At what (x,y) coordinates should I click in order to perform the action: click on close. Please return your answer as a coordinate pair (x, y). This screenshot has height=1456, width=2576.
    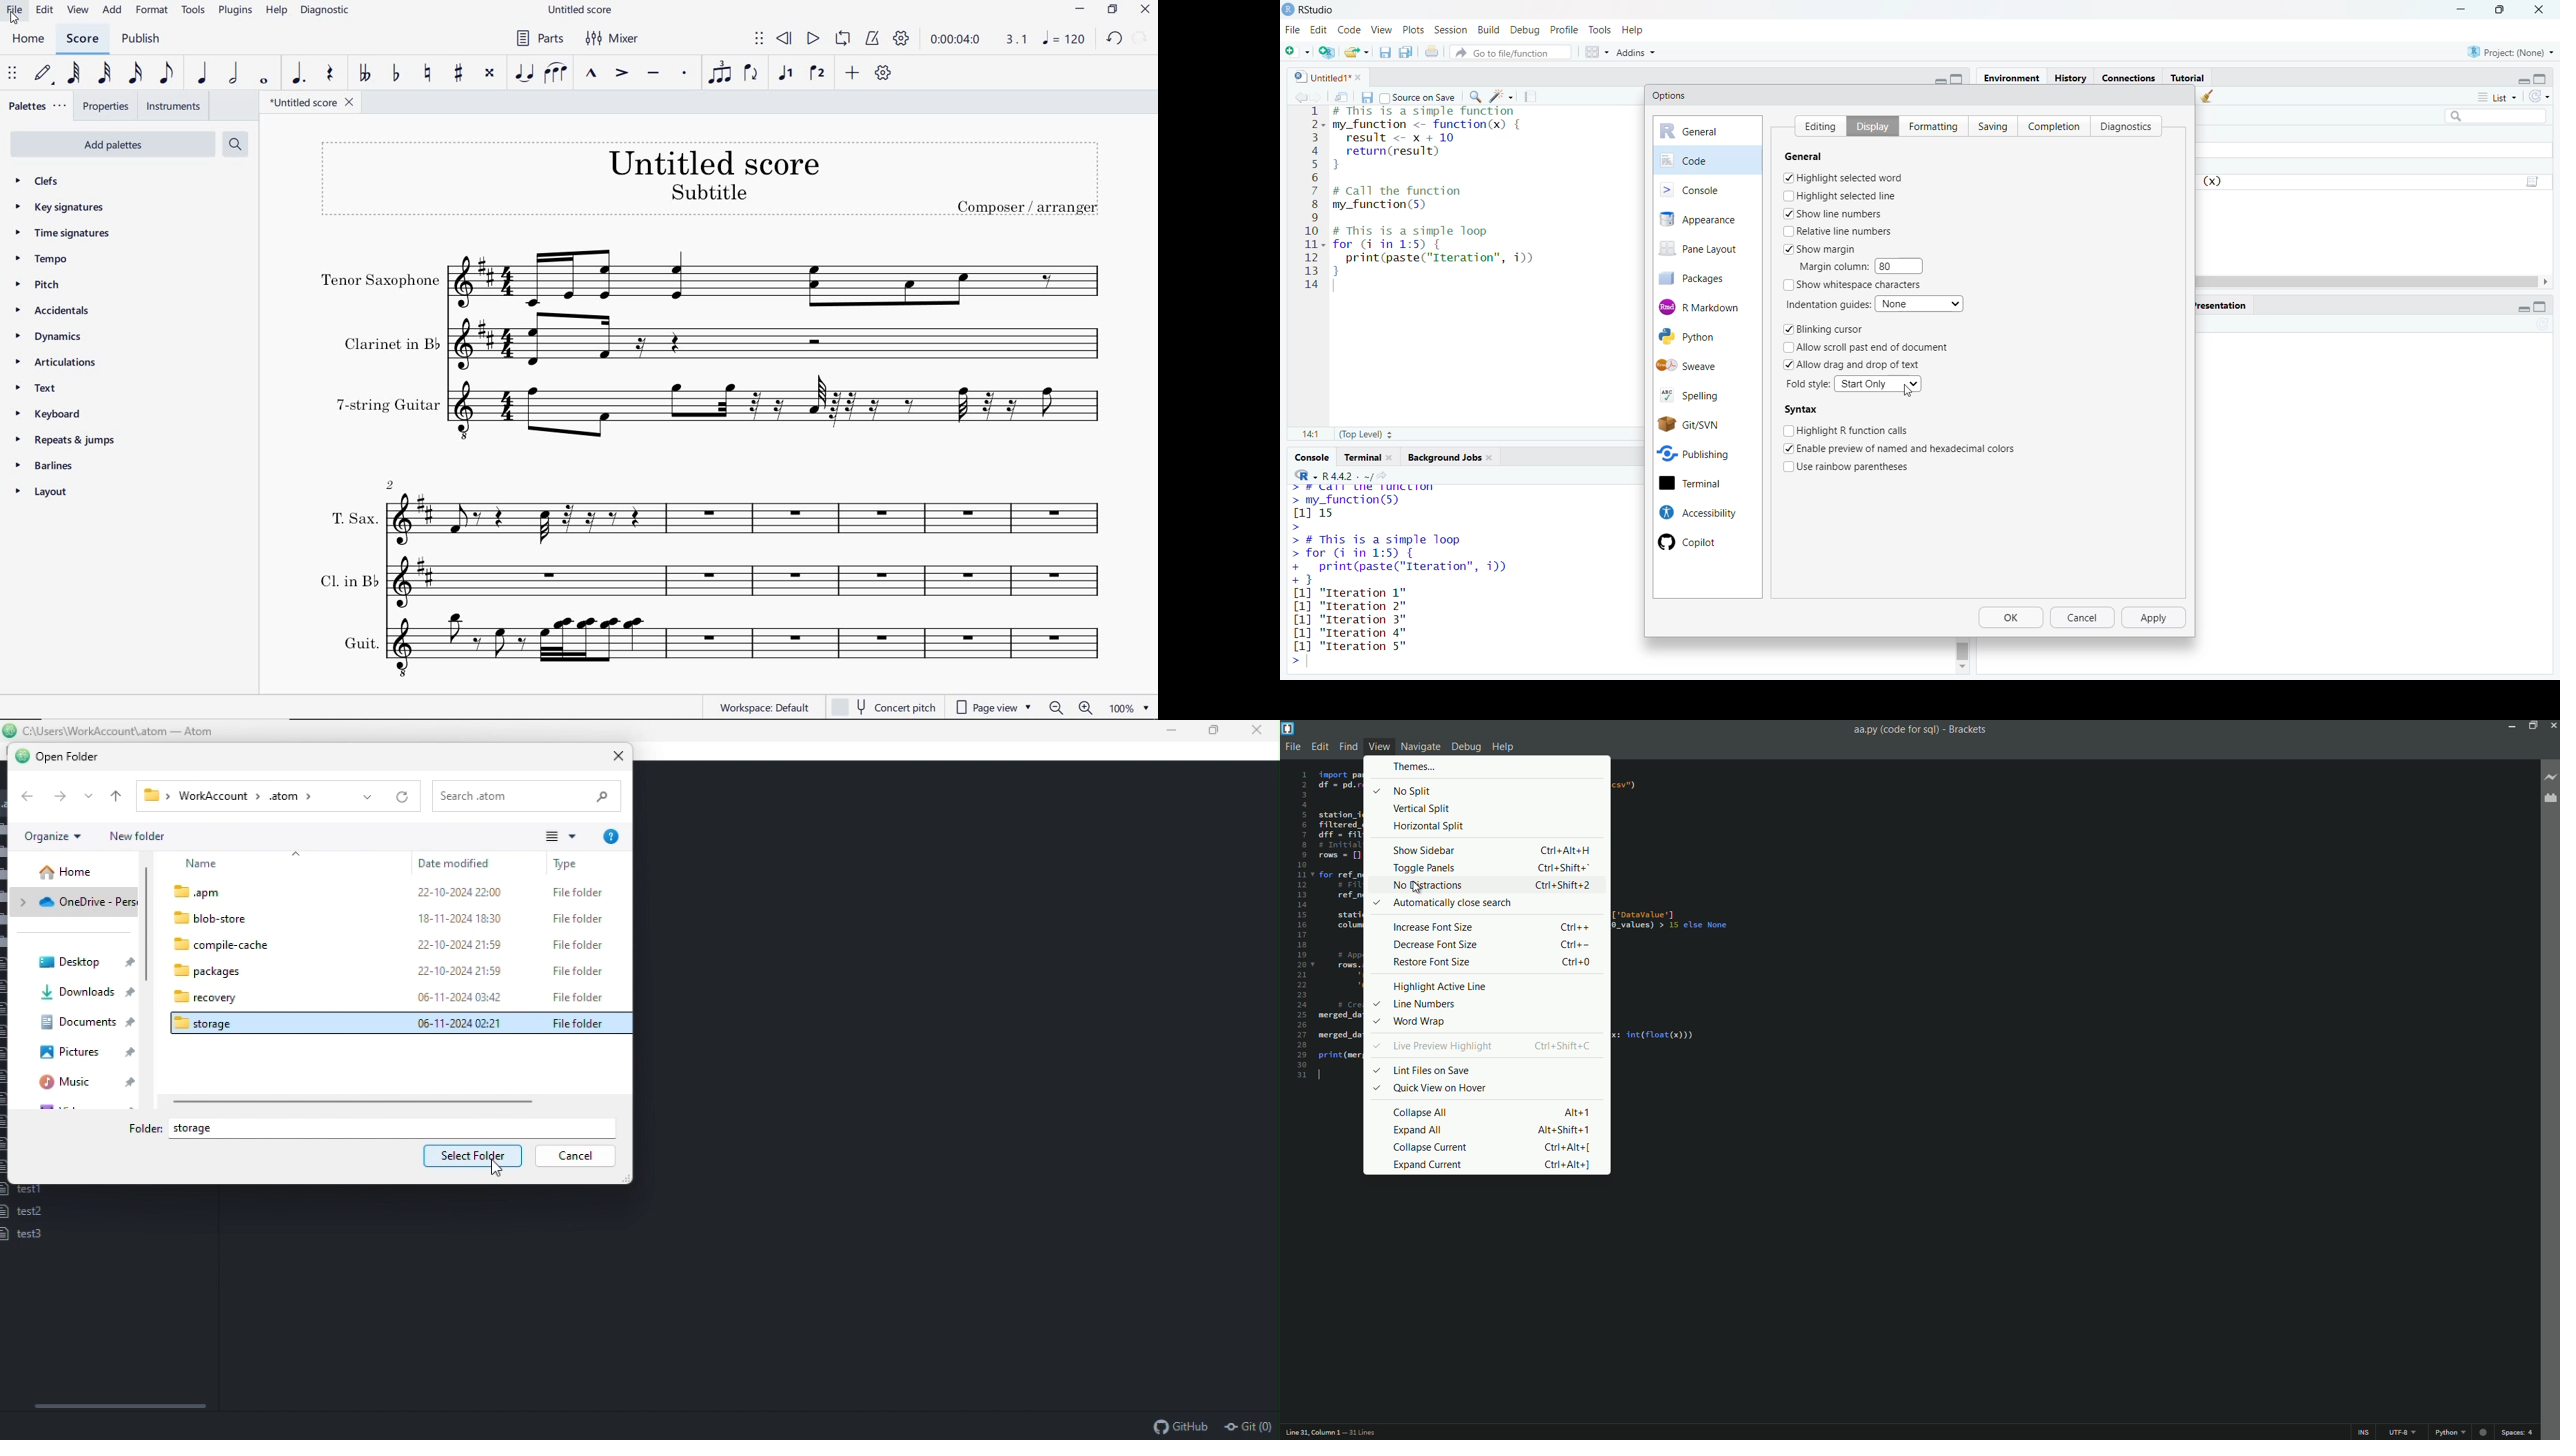
    Looking at the image, I should click on (1363, 77).